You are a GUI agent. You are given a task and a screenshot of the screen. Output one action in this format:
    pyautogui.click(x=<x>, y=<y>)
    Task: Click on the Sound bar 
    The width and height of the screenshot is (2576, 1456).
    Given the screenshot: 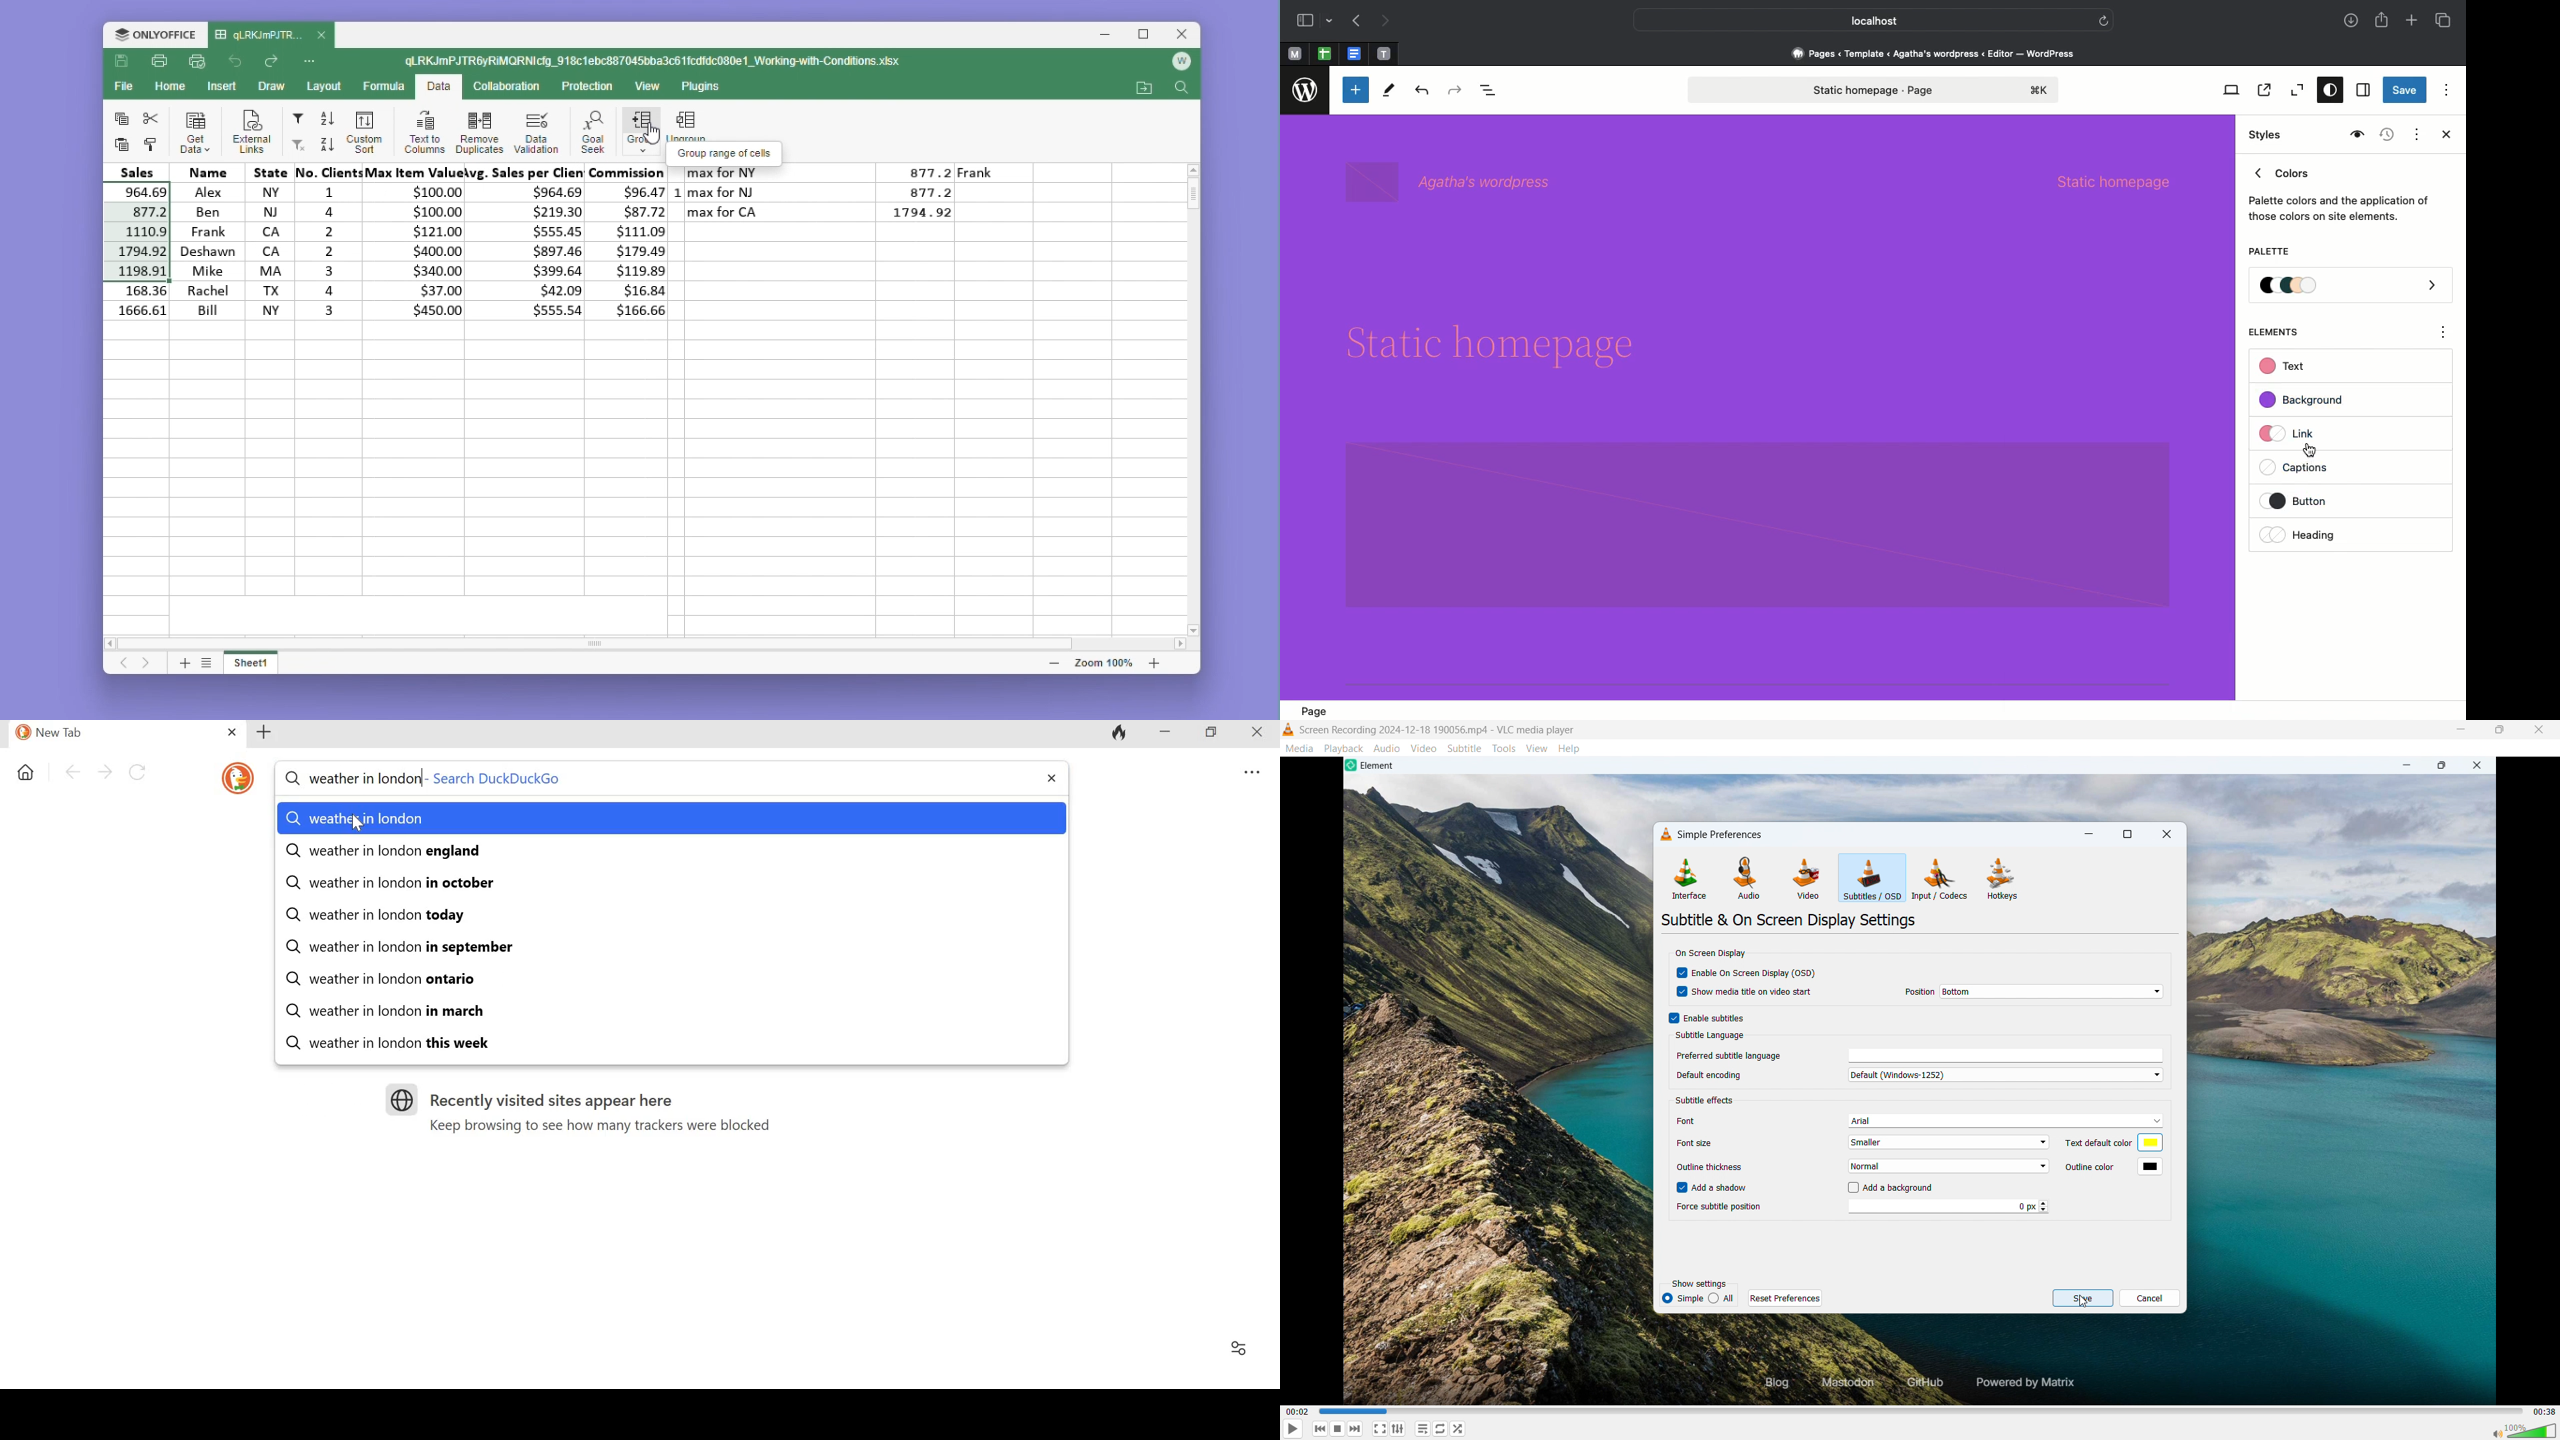 What is the action you would take?
    pyautogui.click(x=2525, y=1430)
    